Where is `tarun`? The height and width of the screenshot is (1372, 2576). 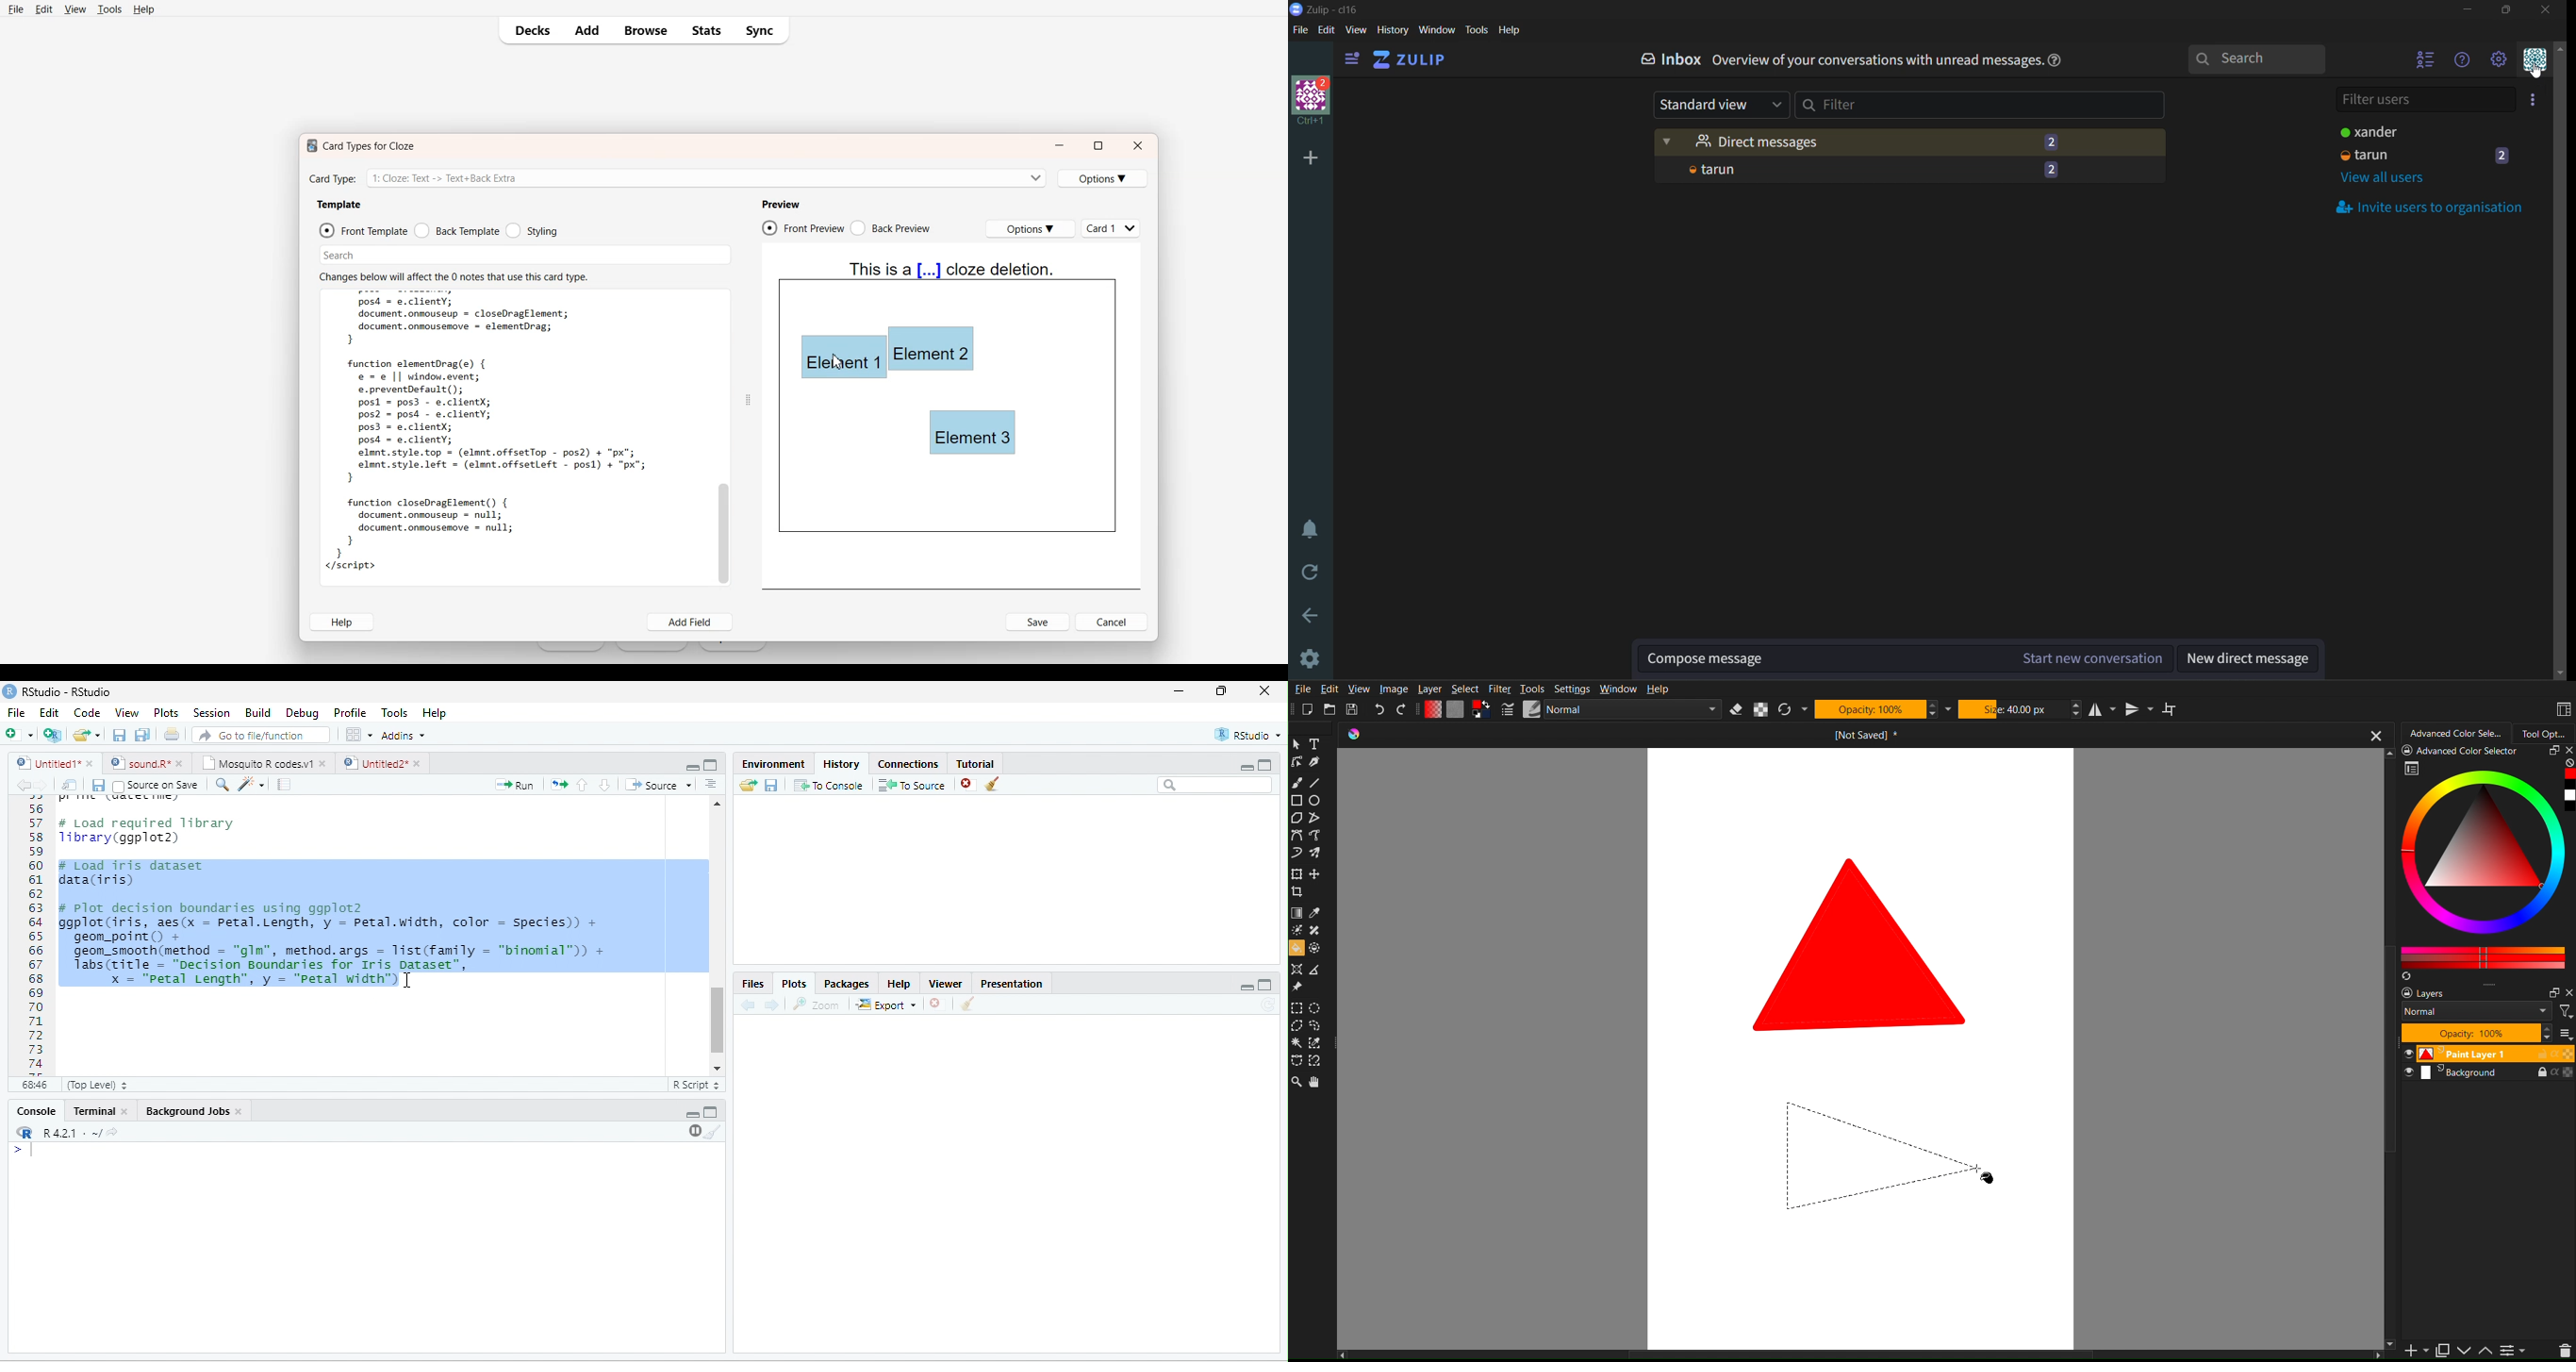 tarun is located at coordinates (1902, 169).